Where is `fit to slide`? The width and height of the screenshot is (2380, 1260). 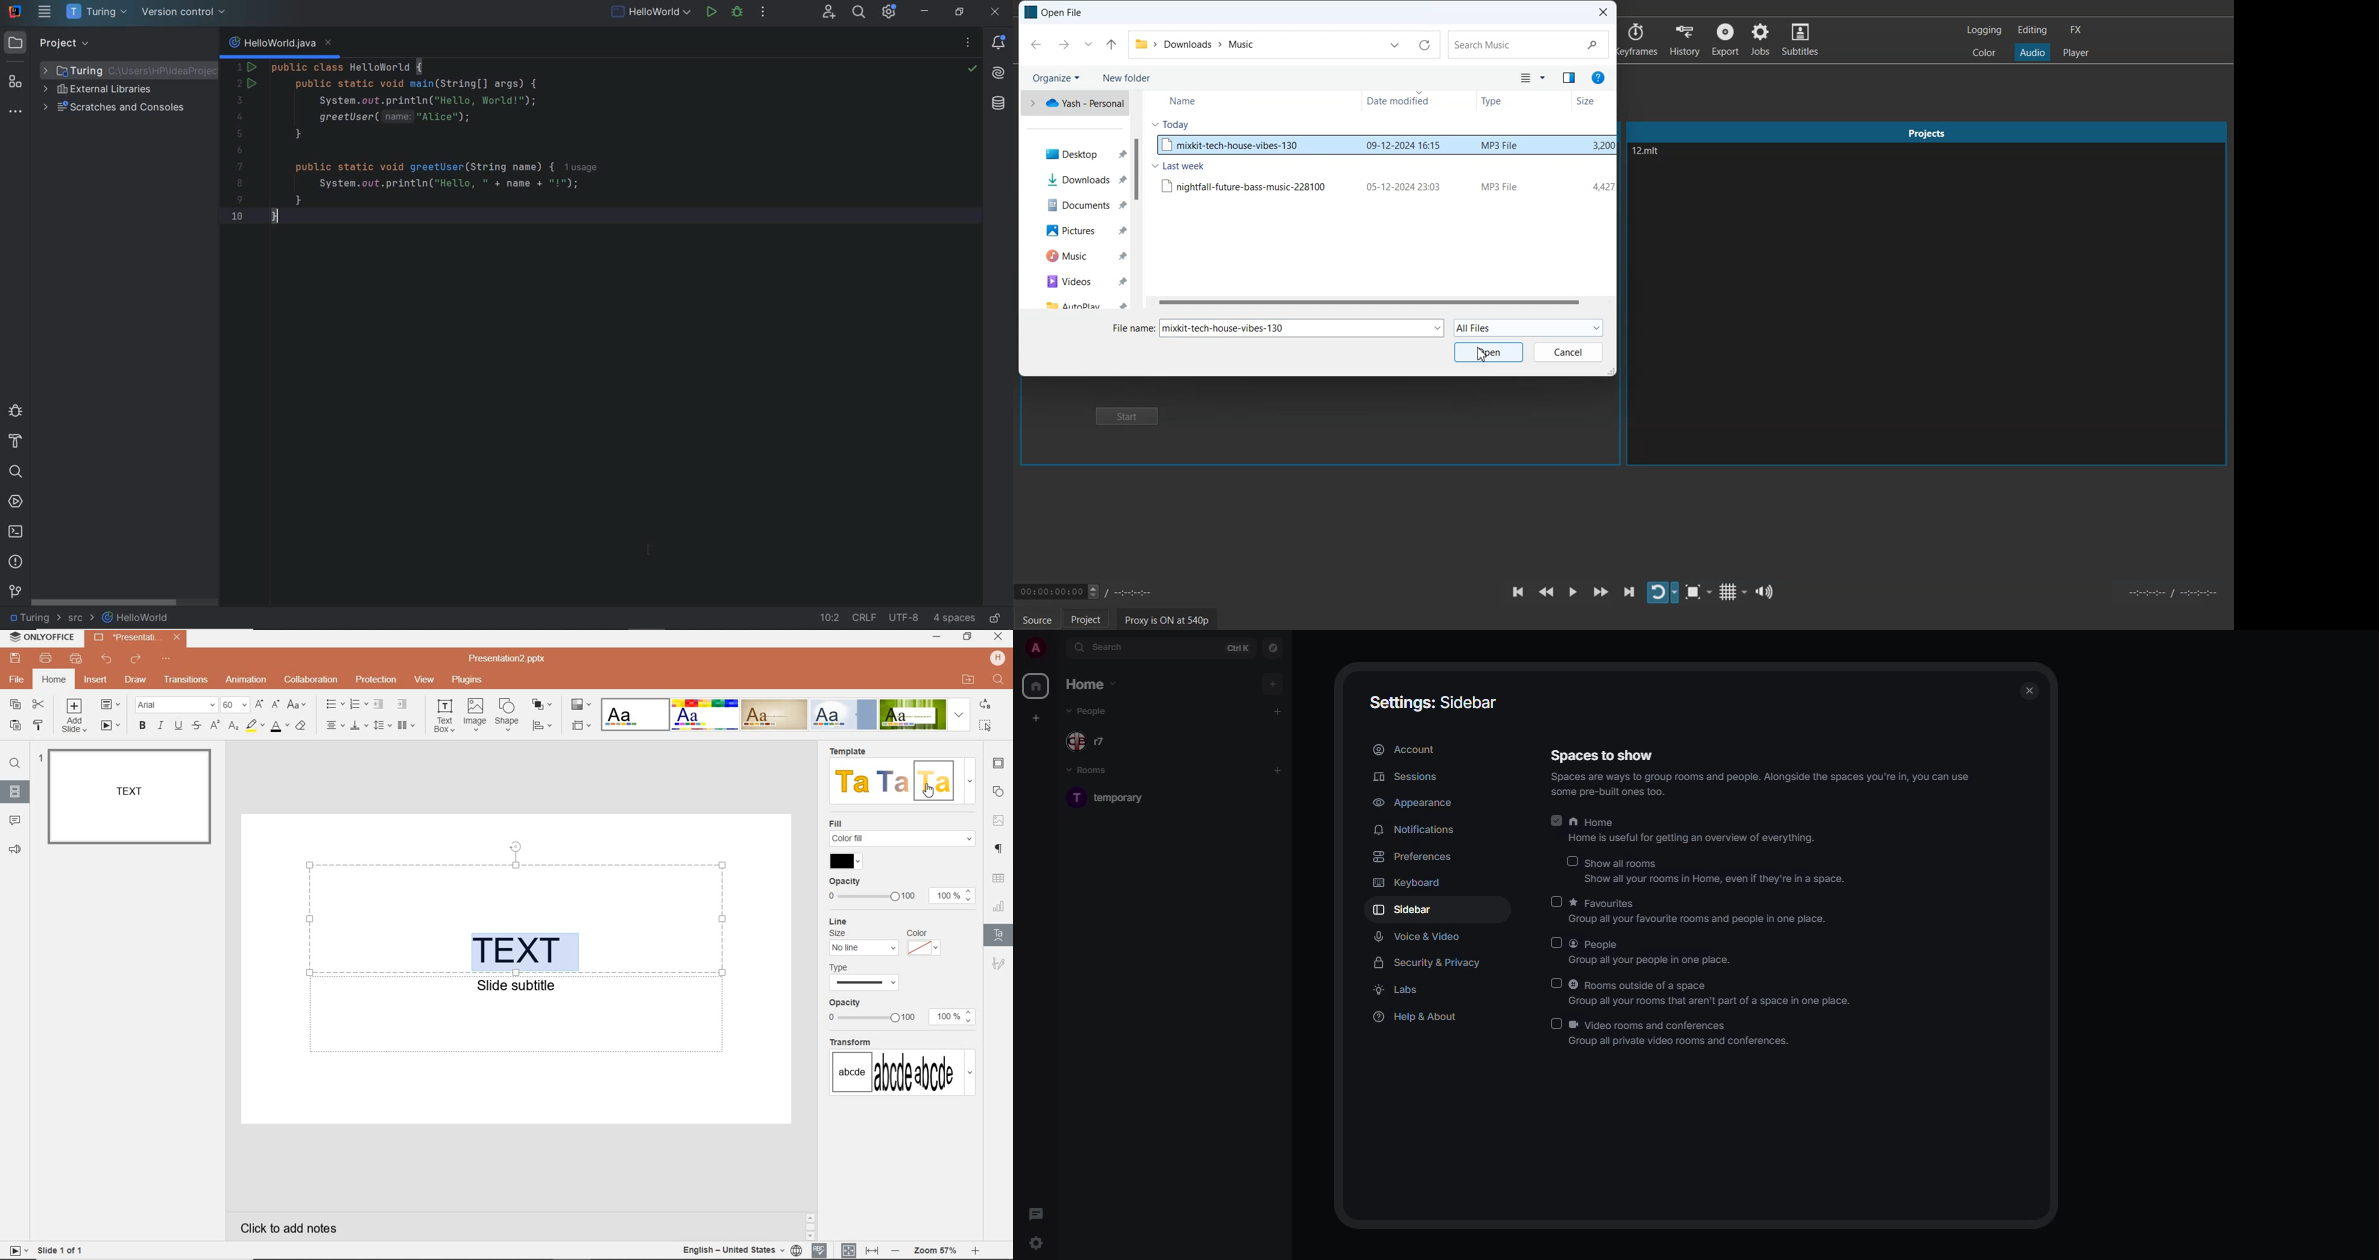
fit to slide is located at coordinates (846, 1251).